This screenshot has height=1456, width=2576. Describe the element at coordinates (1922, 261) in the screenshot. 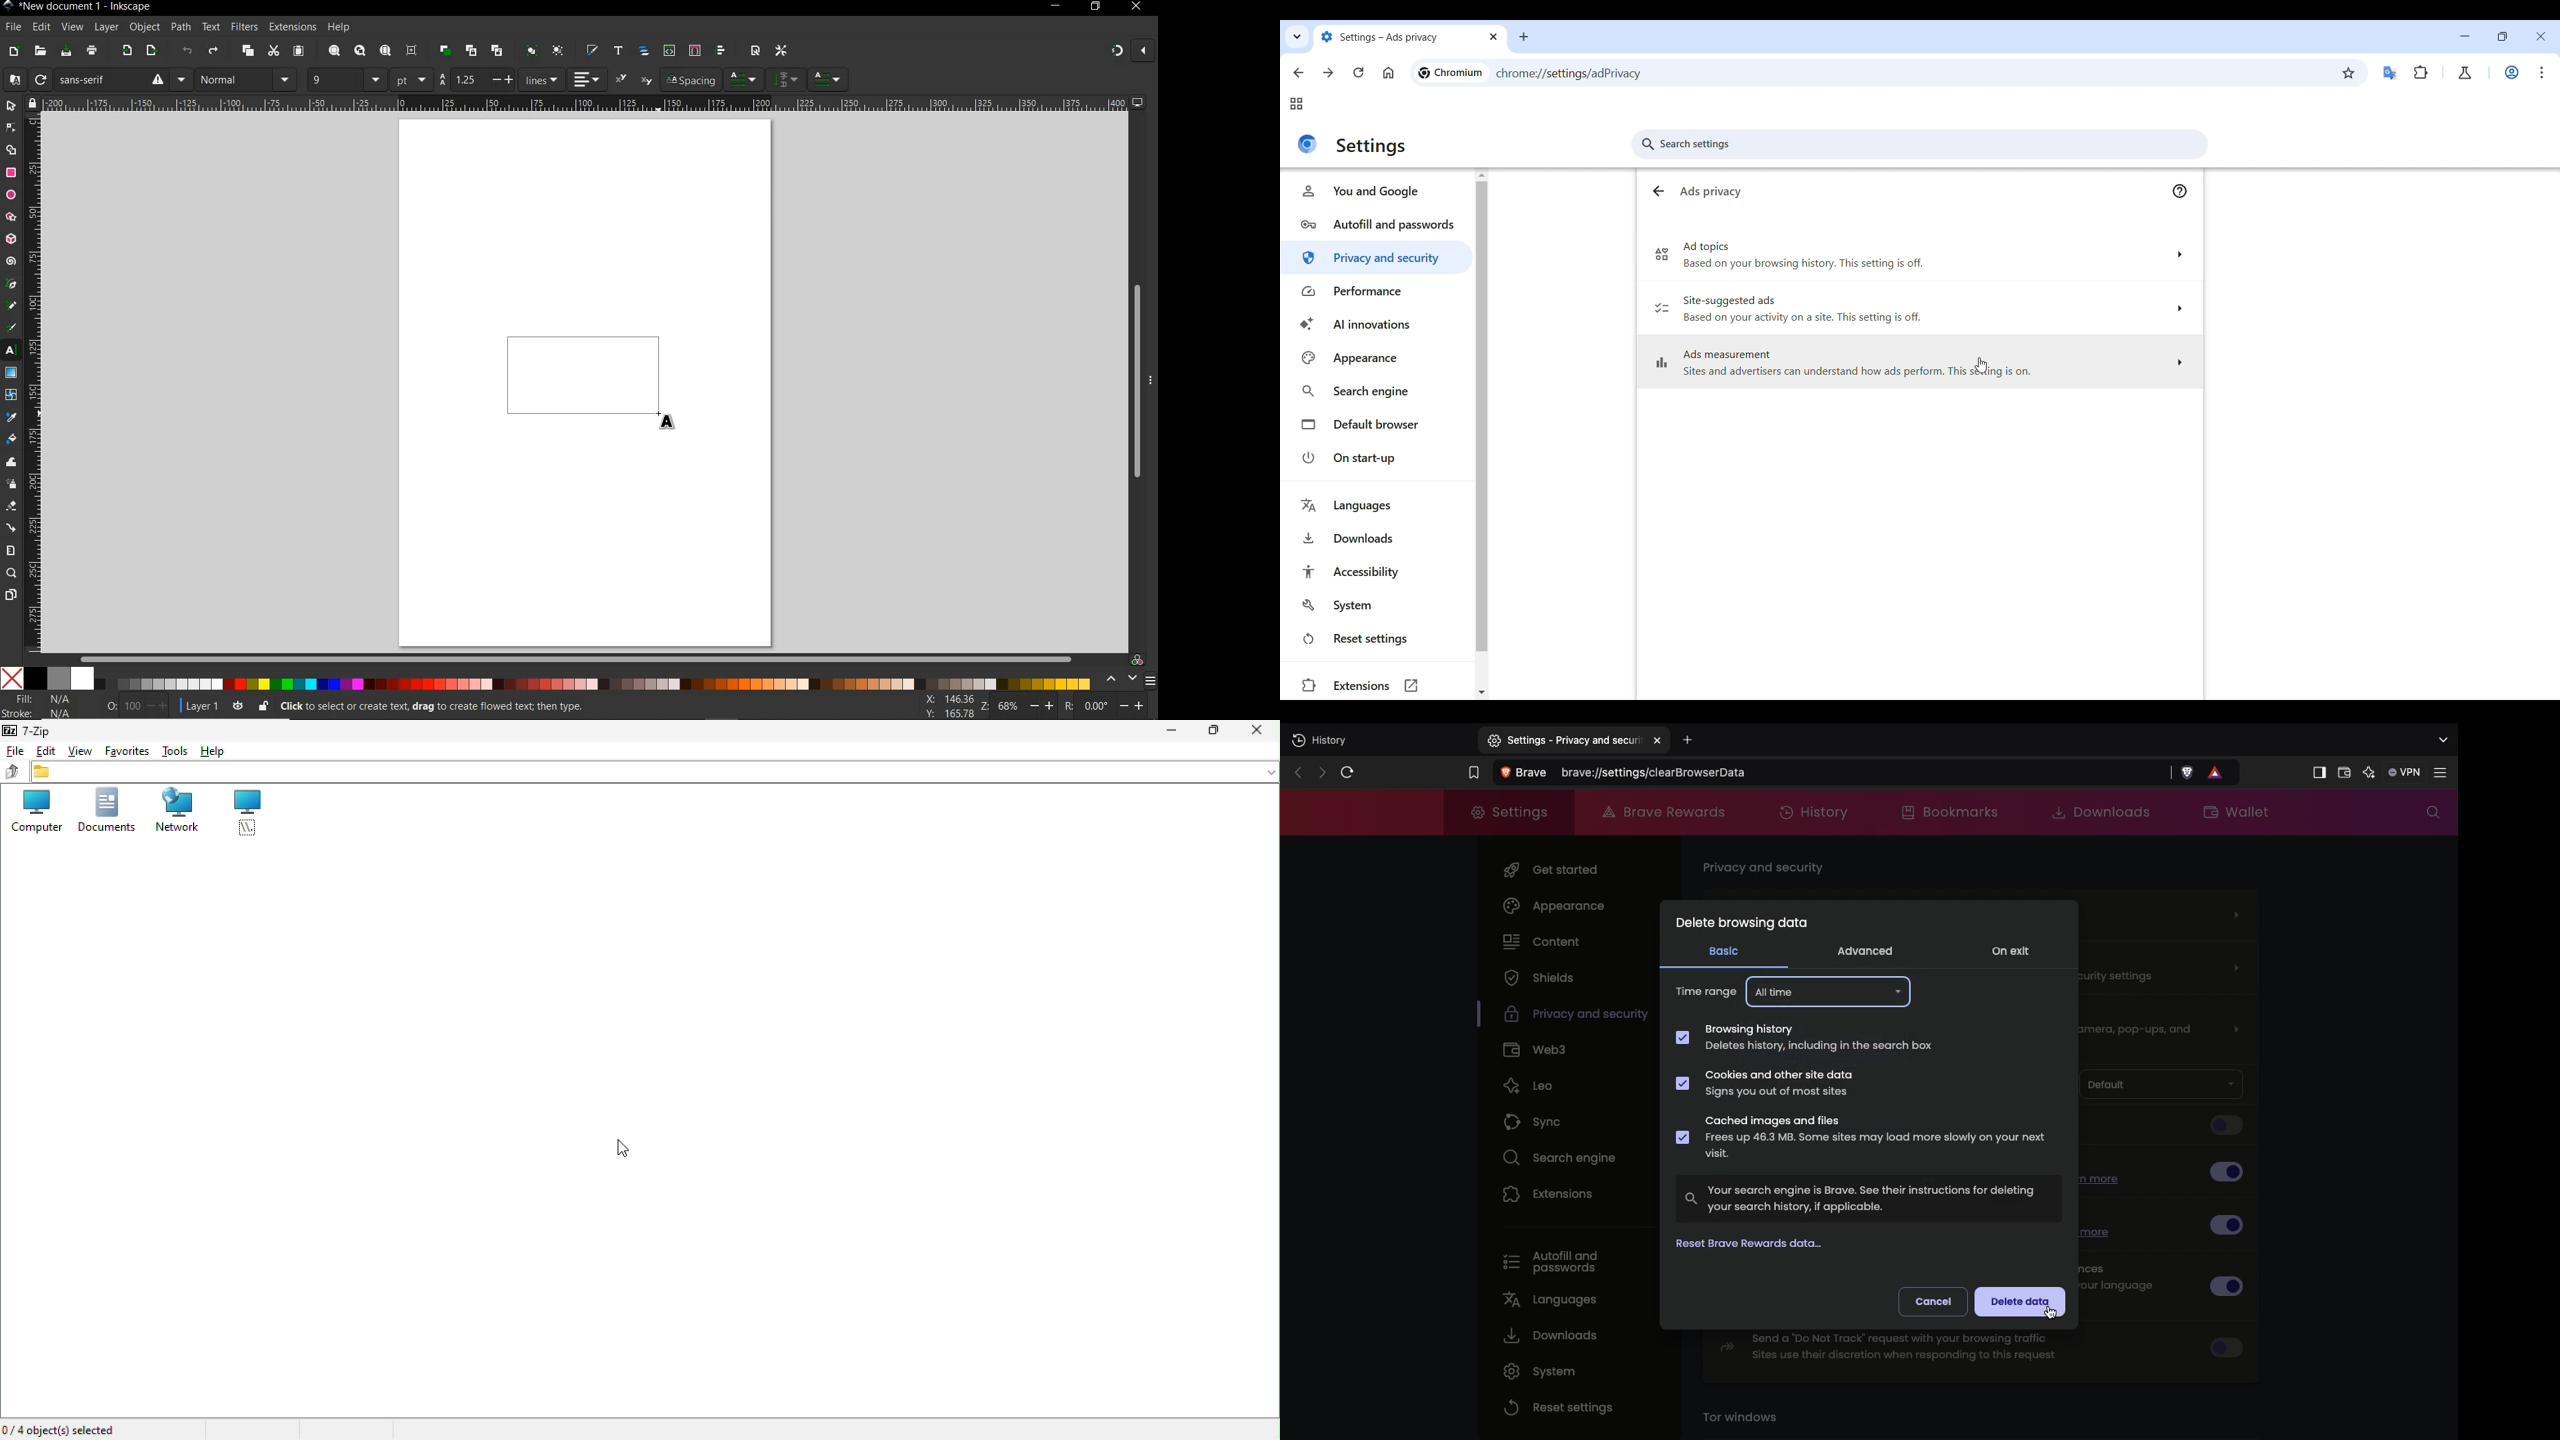

I see `Ad topics Based on your browsing history. This setting is off.` at that location.